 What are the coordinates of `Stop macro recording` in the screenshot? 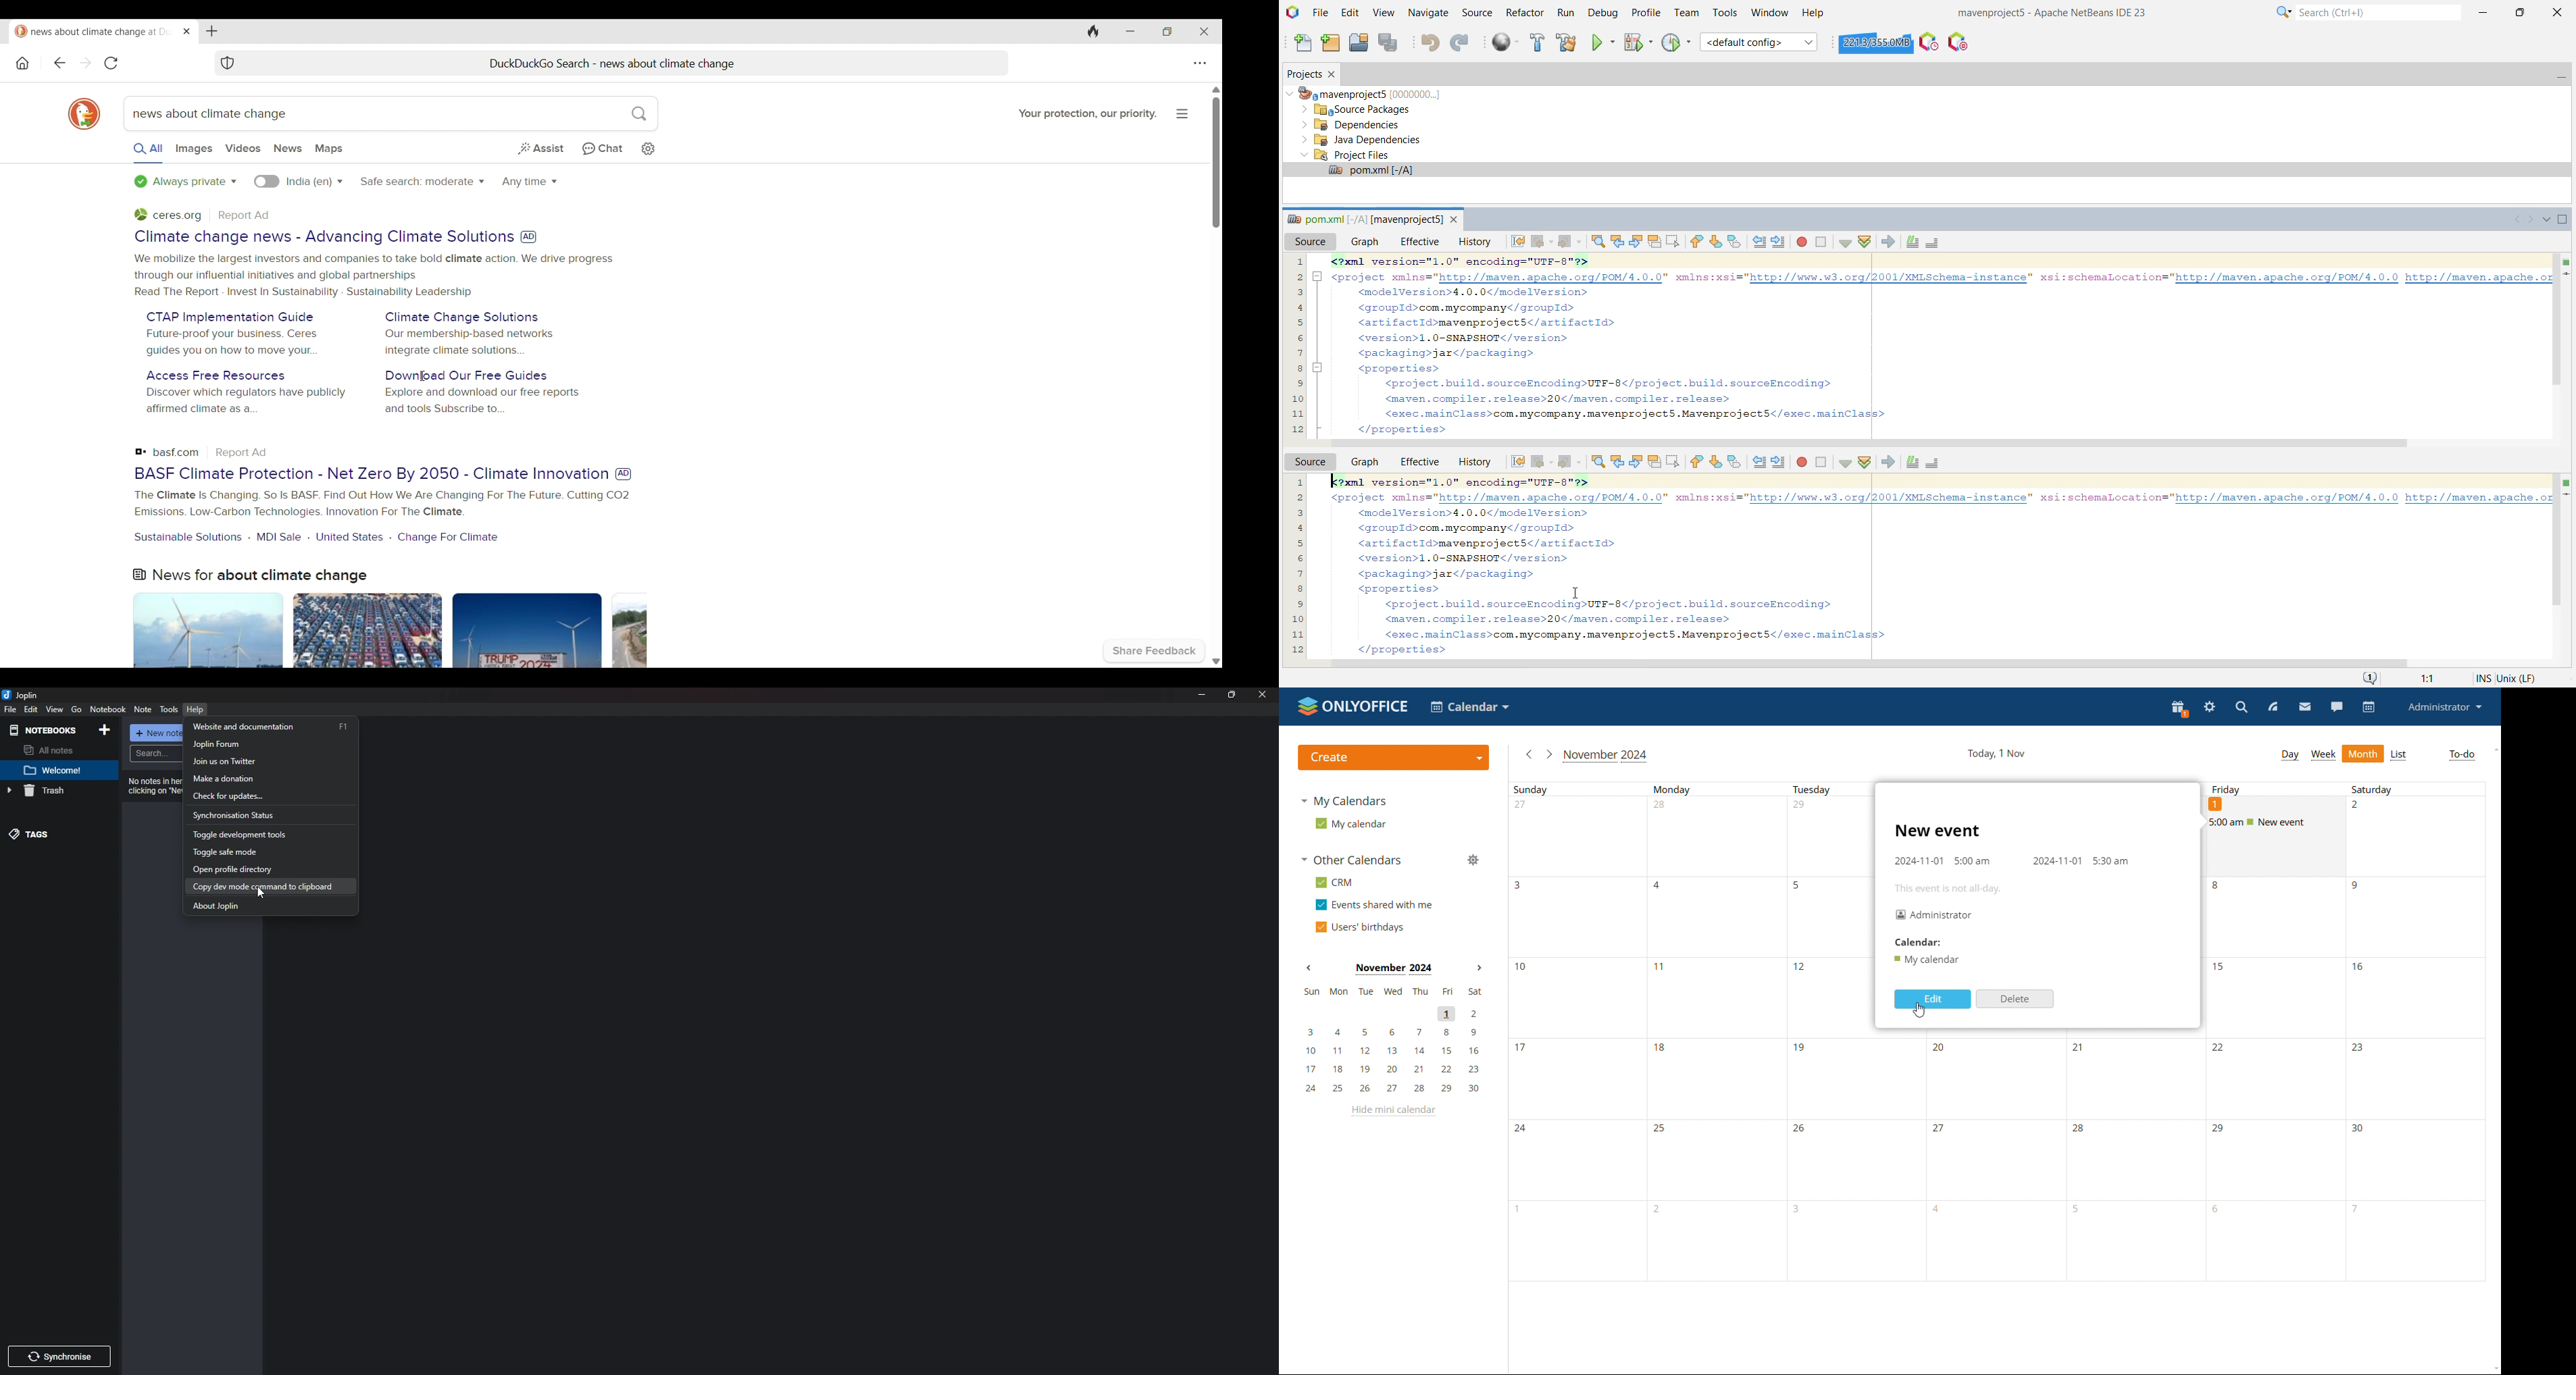 It's located at (1821, 242).